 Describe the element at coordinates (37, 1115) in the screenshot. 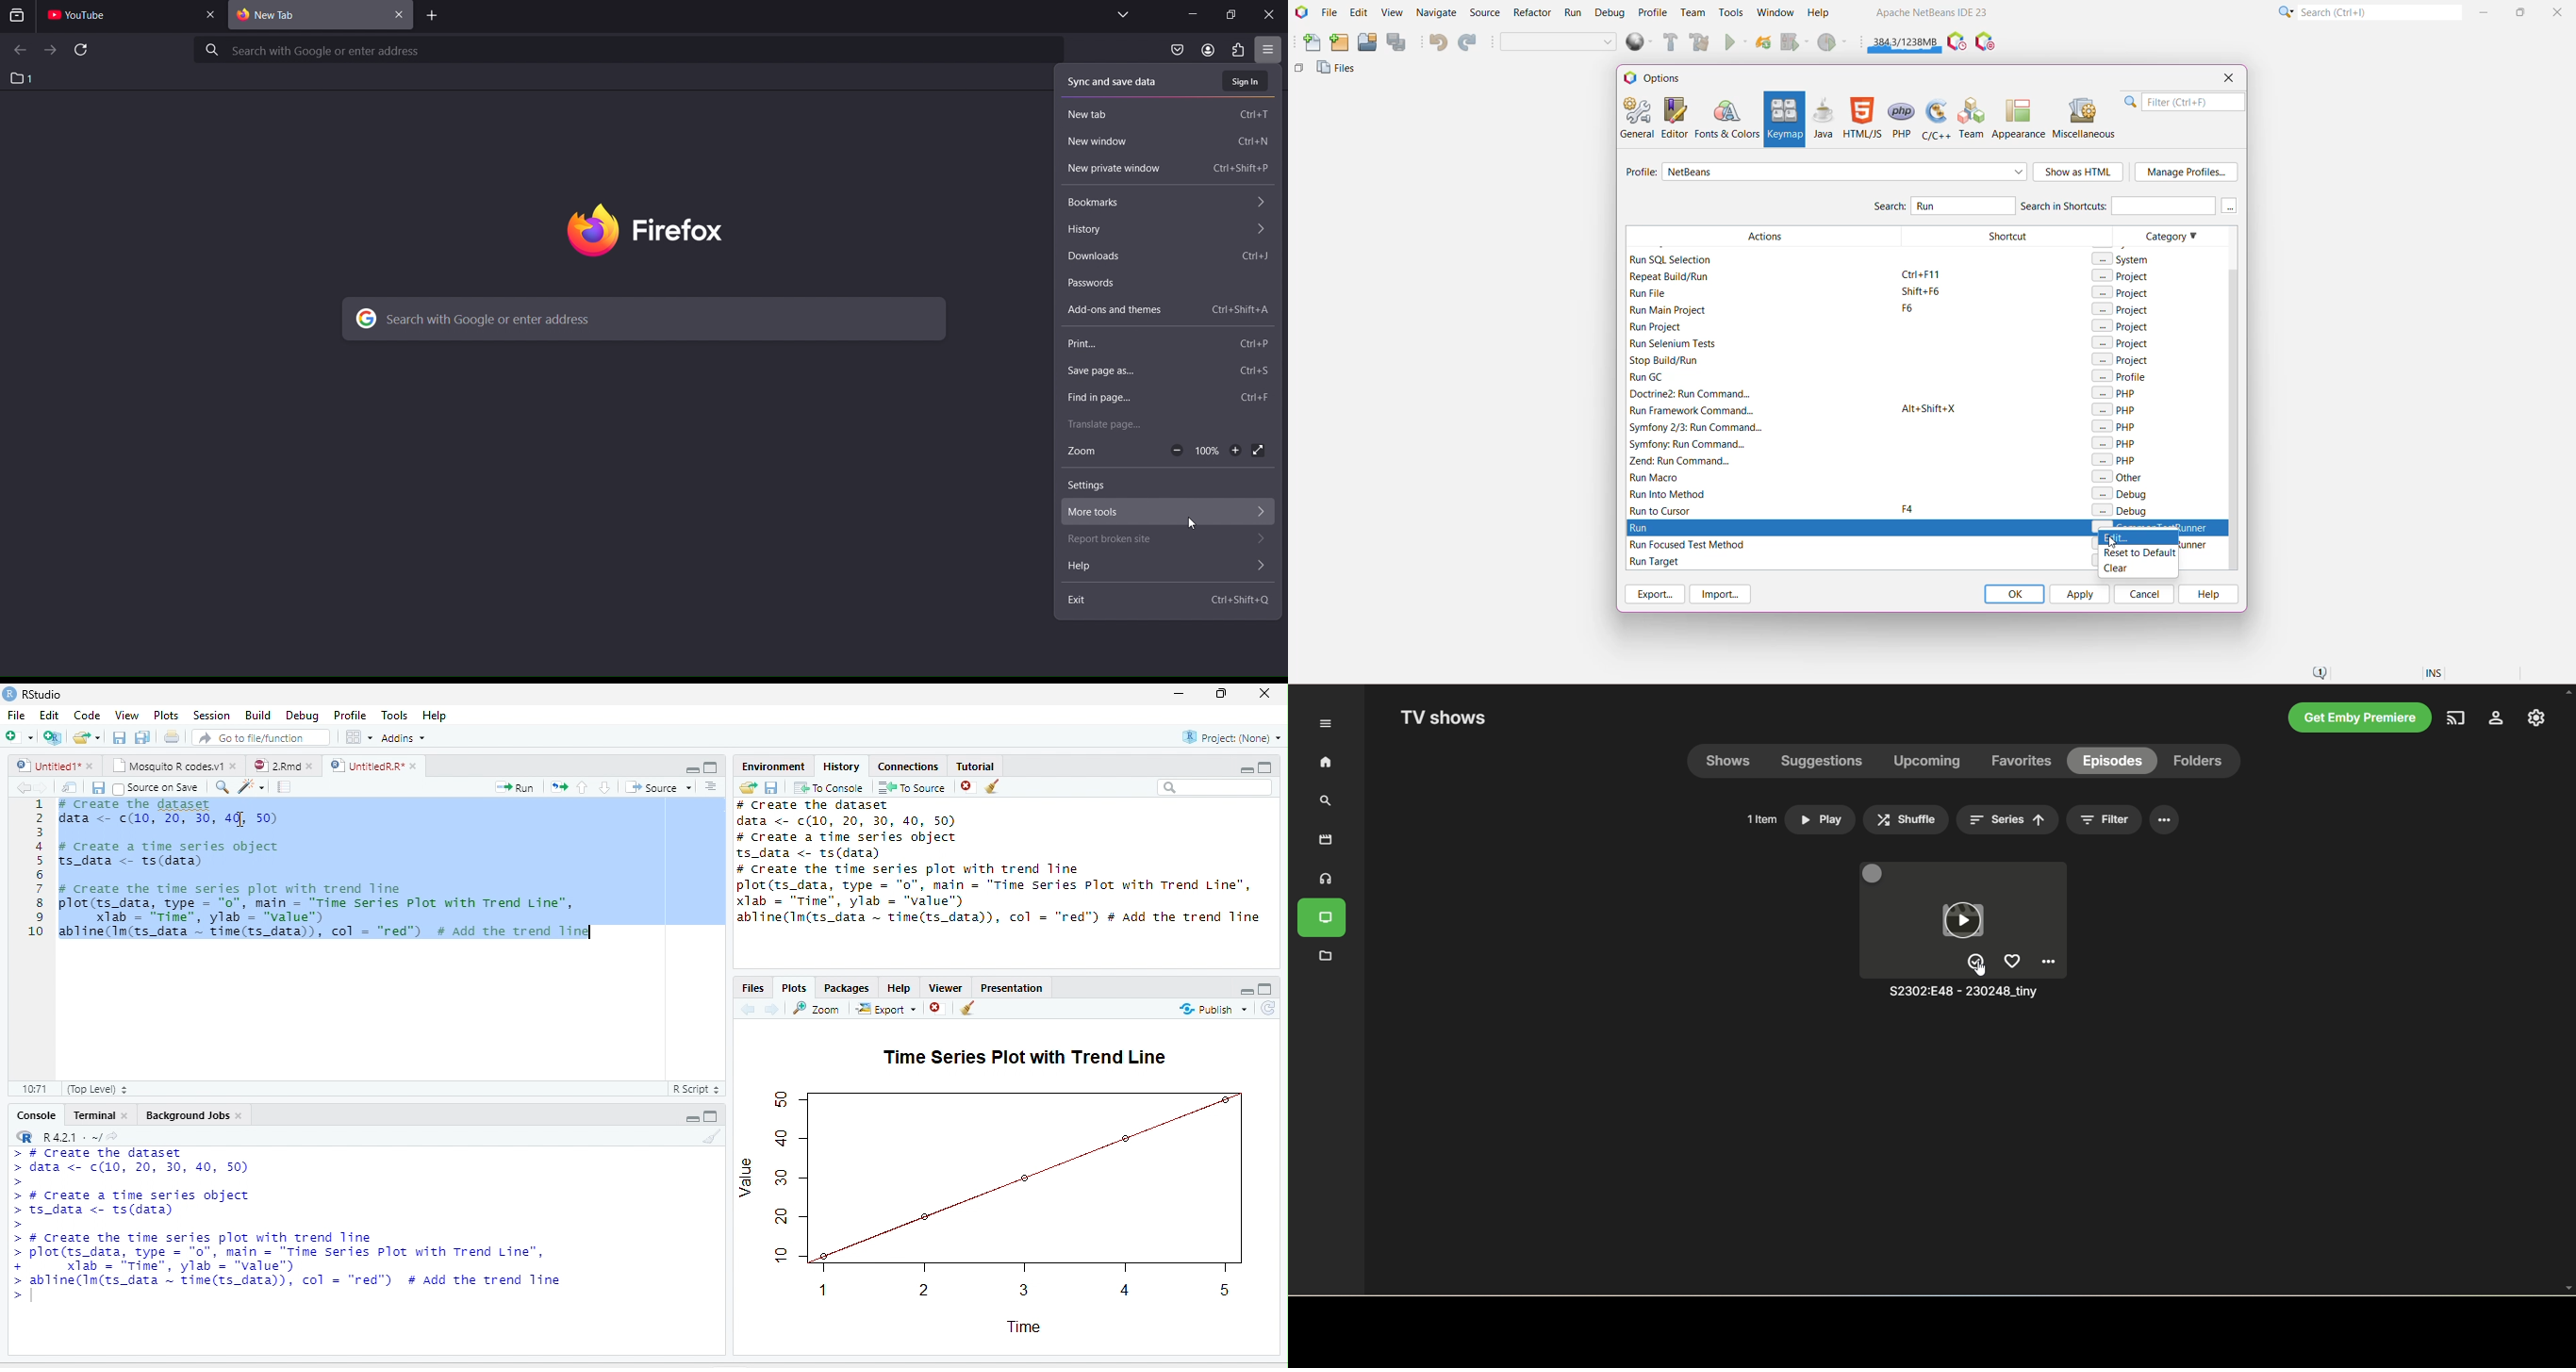

I see `Console` at that location.